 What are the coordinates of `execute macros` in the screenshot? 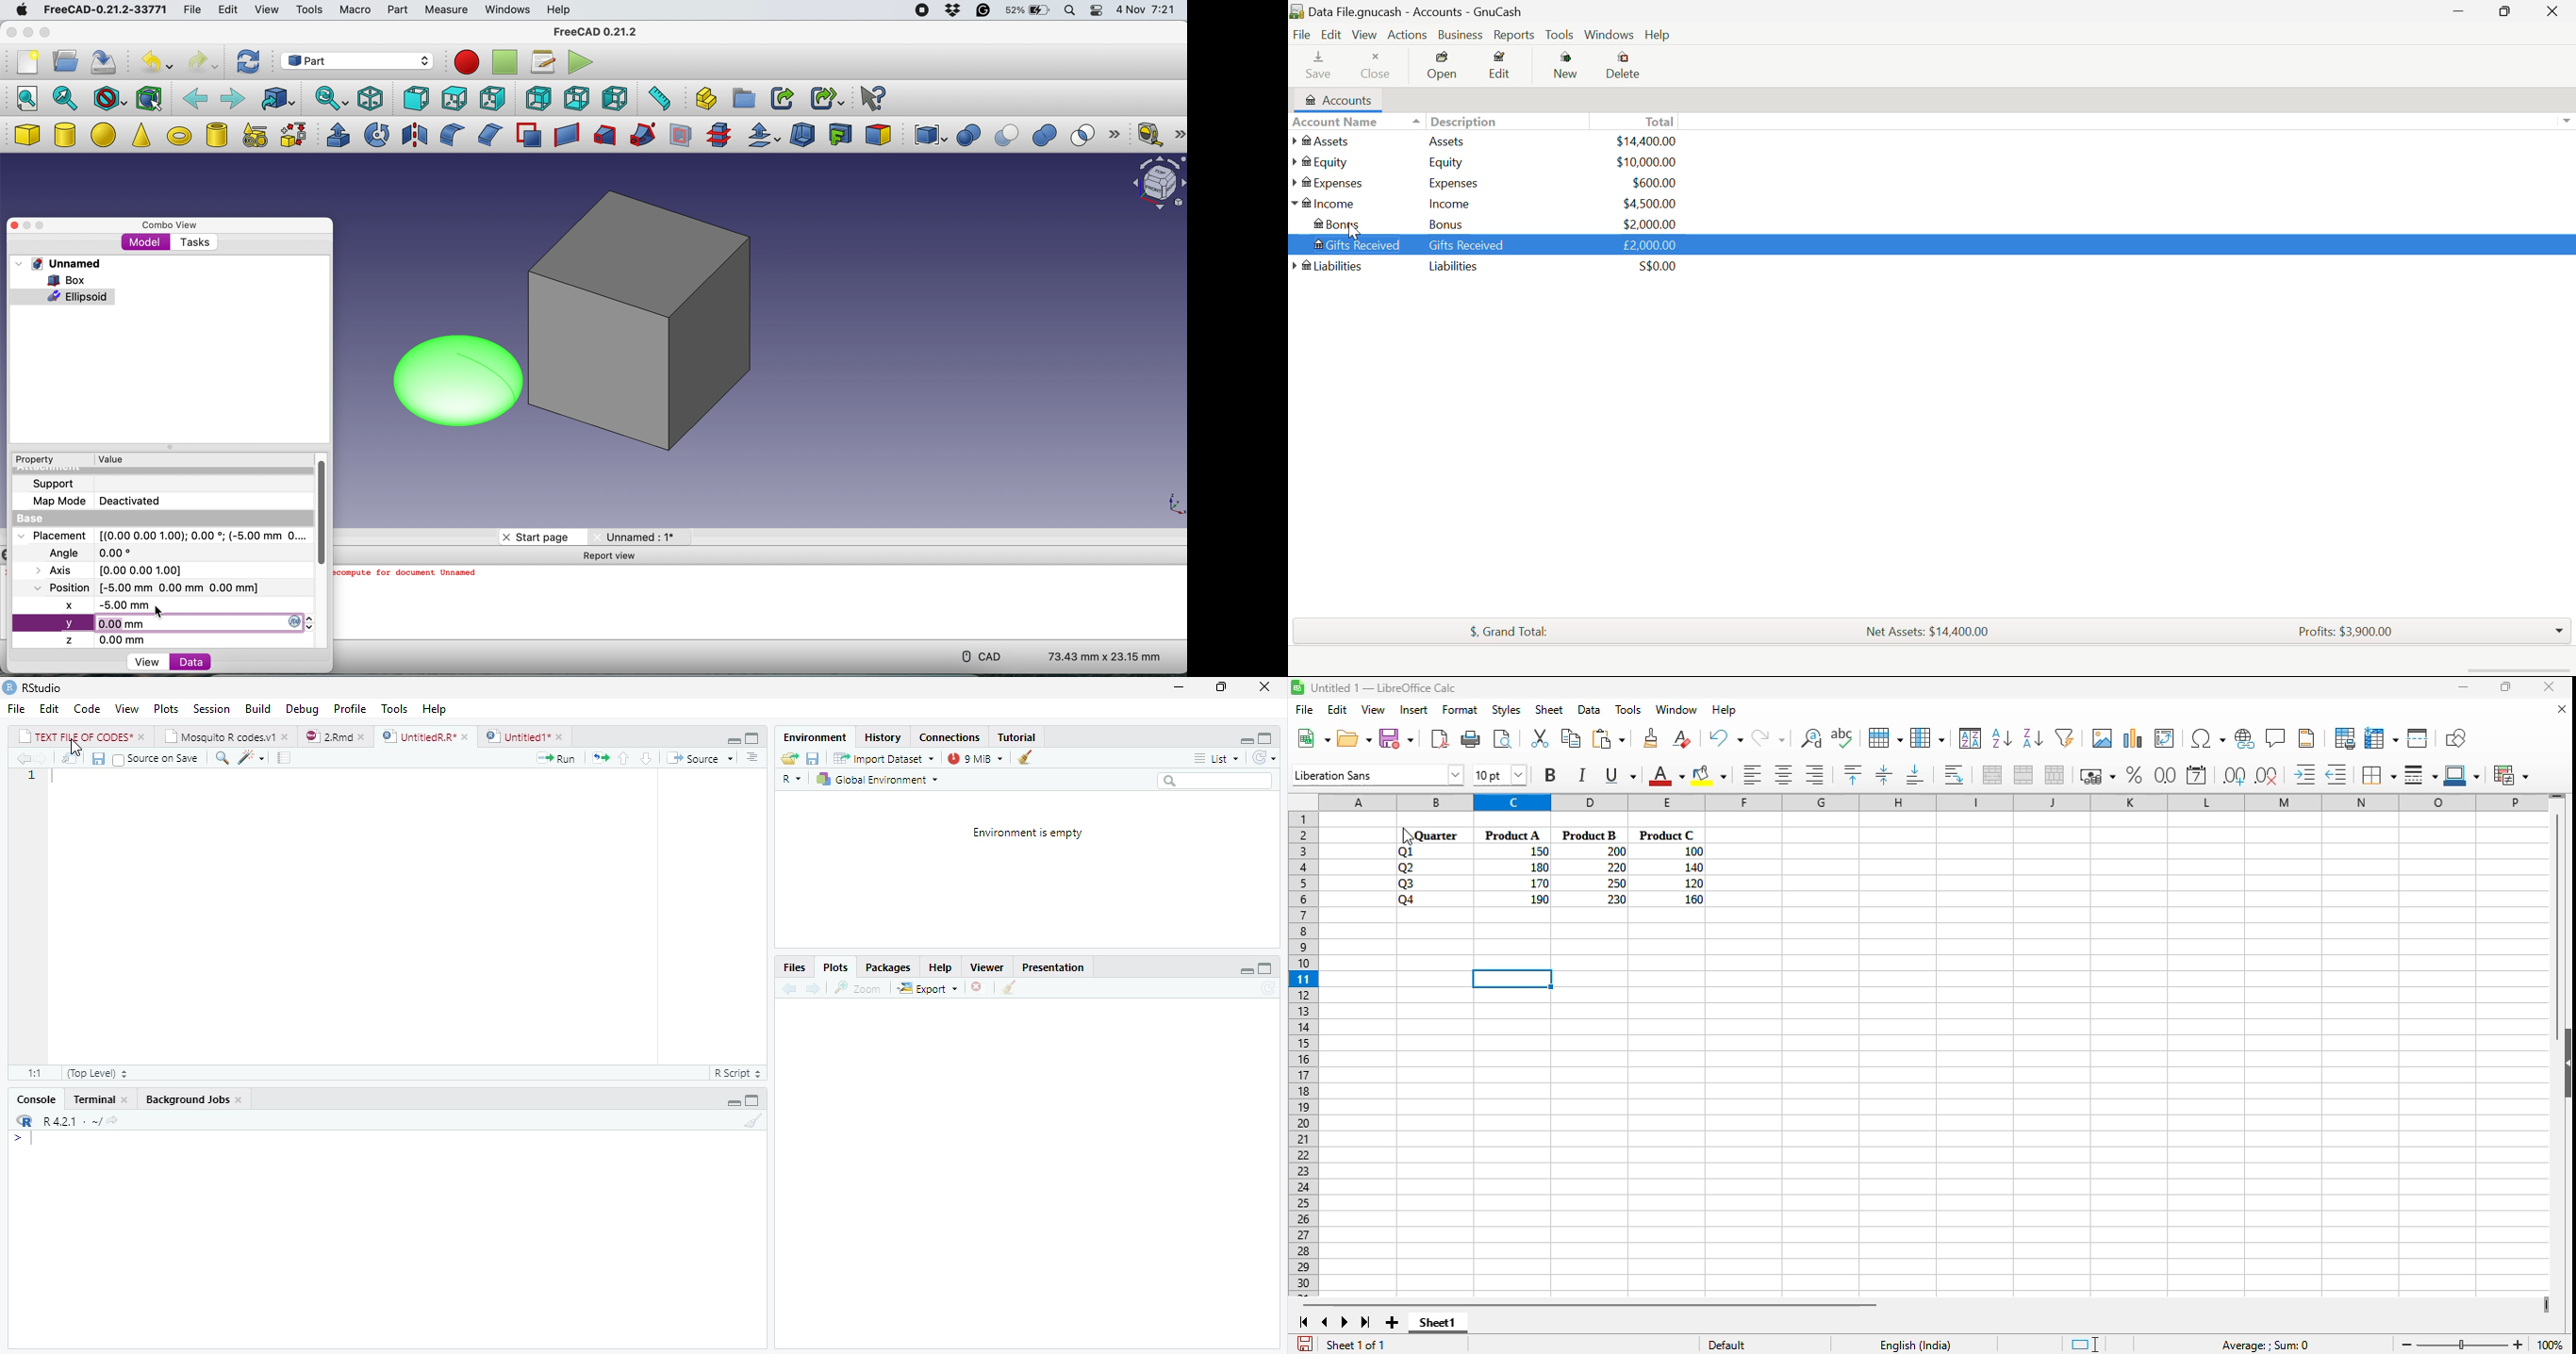 It's located at (579, 63).